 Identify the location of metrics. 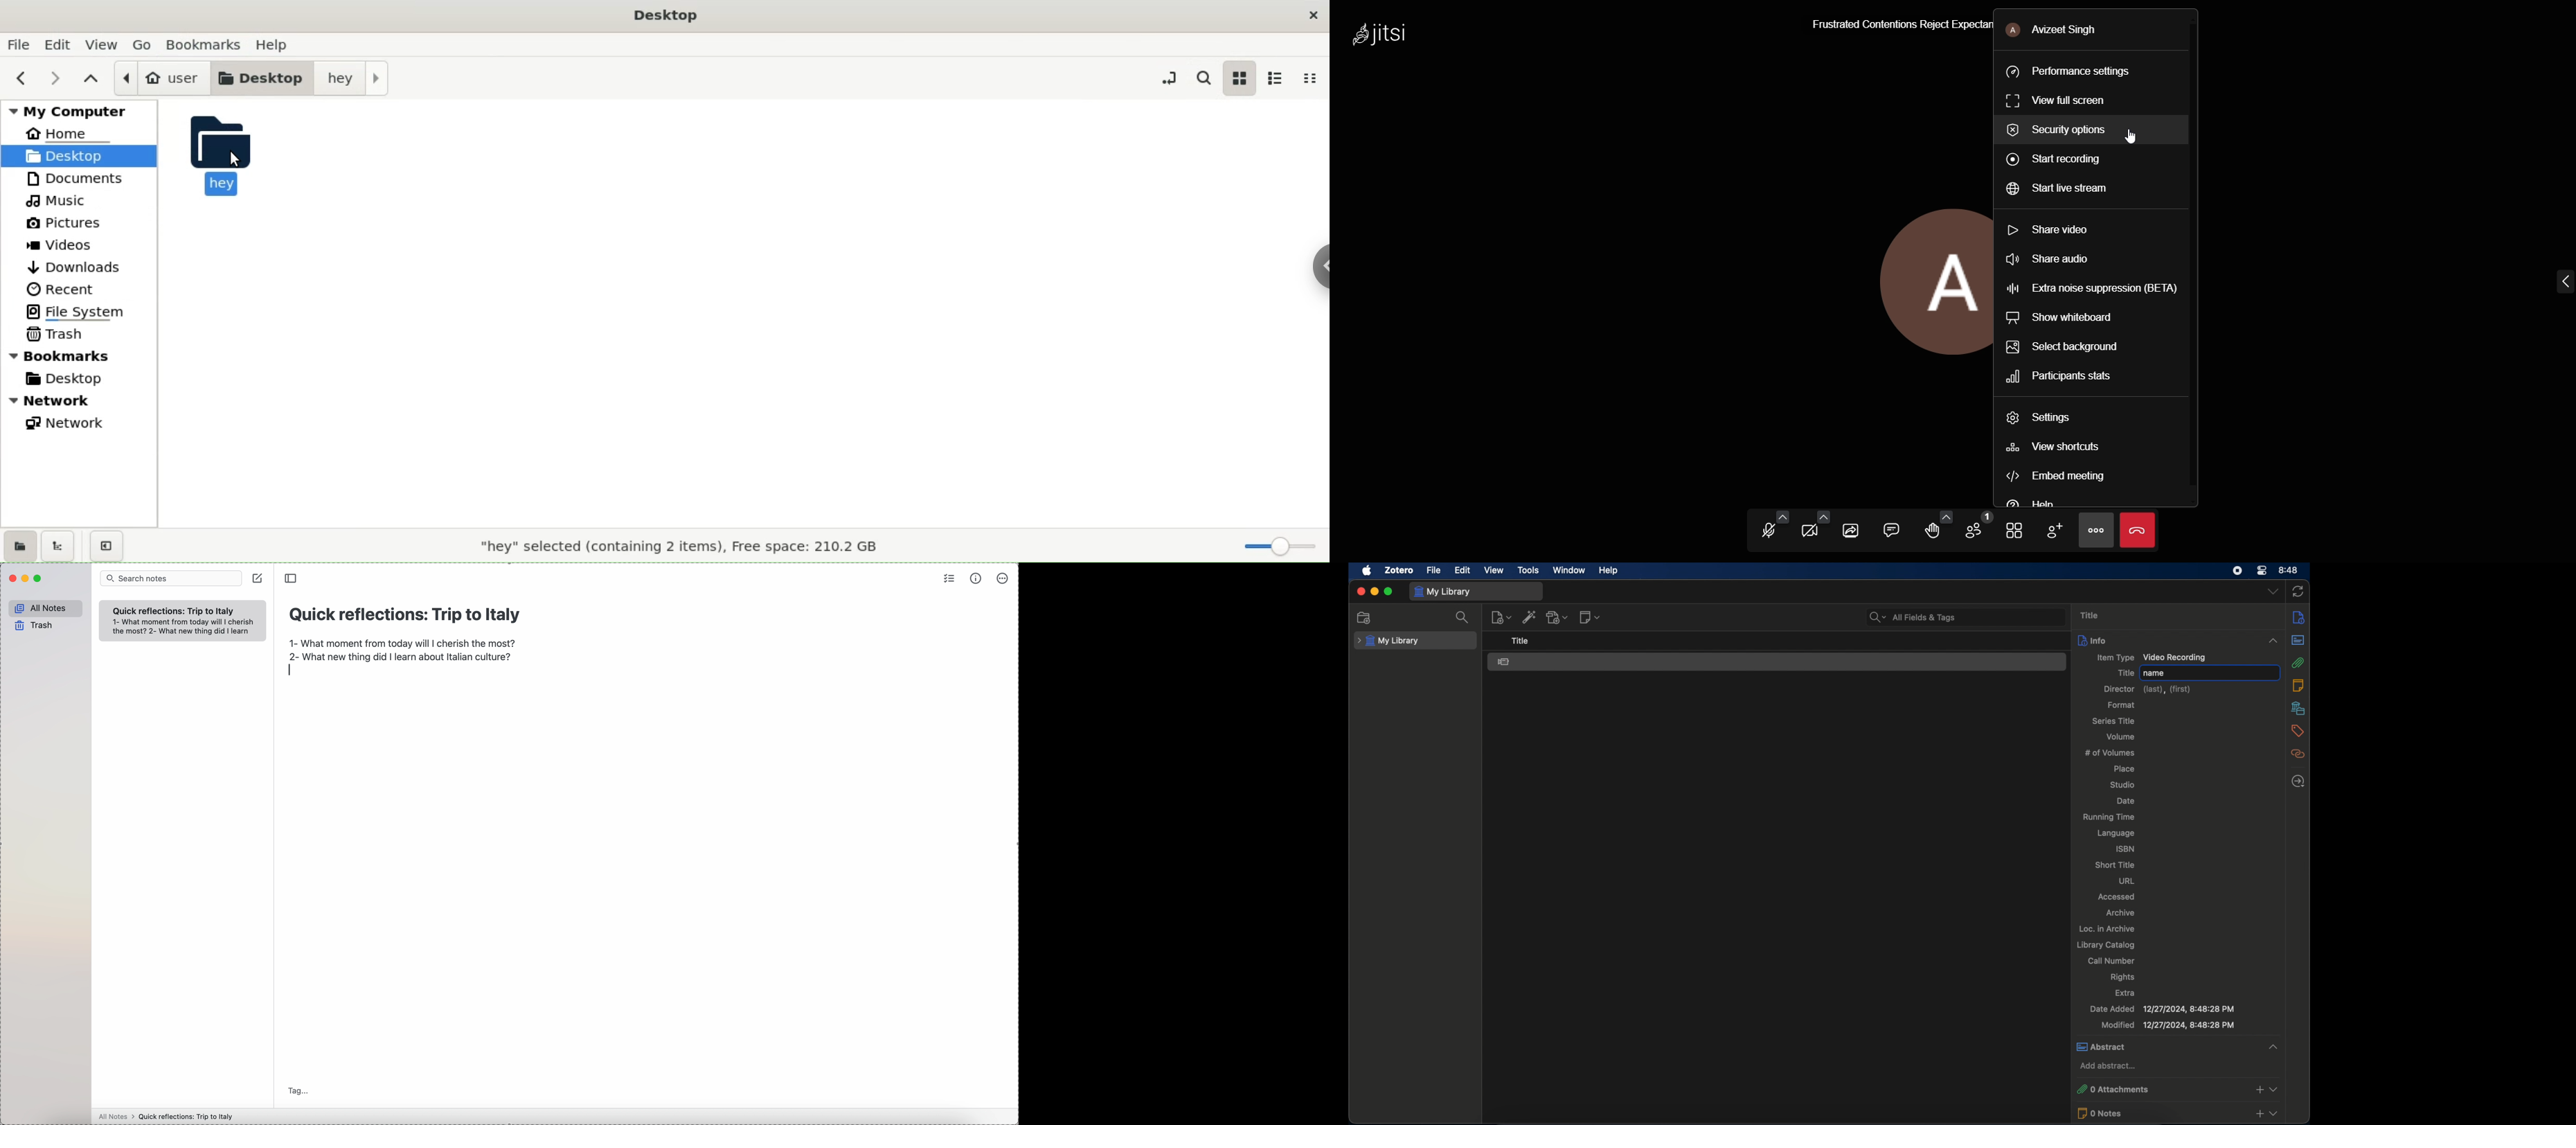
(977, 578).